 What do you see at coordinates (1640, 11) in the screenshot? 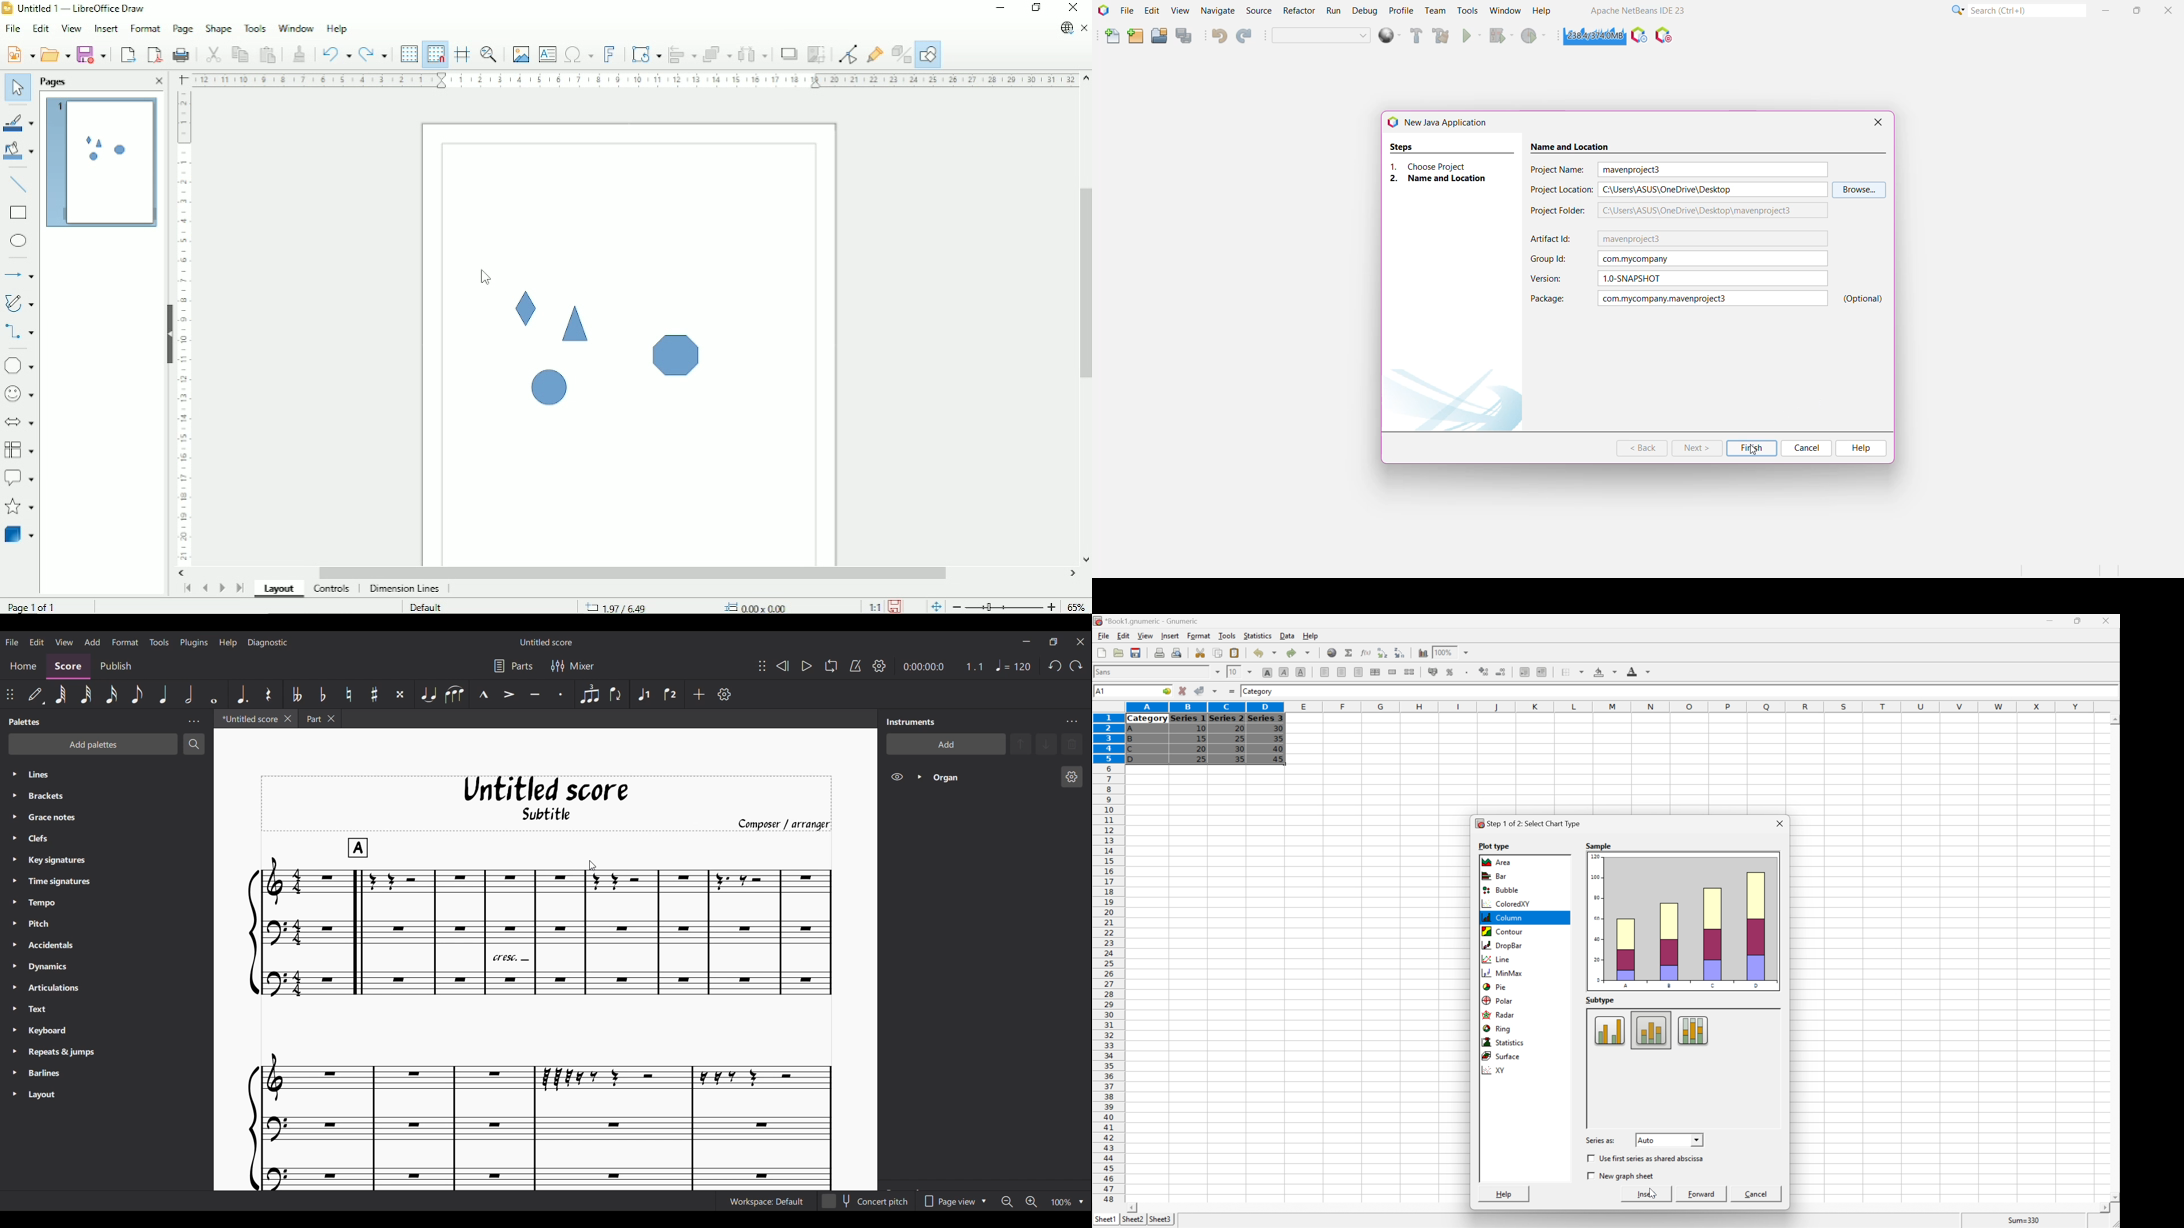
I see `Application Name and Version` at bounding box center [1640, 11].